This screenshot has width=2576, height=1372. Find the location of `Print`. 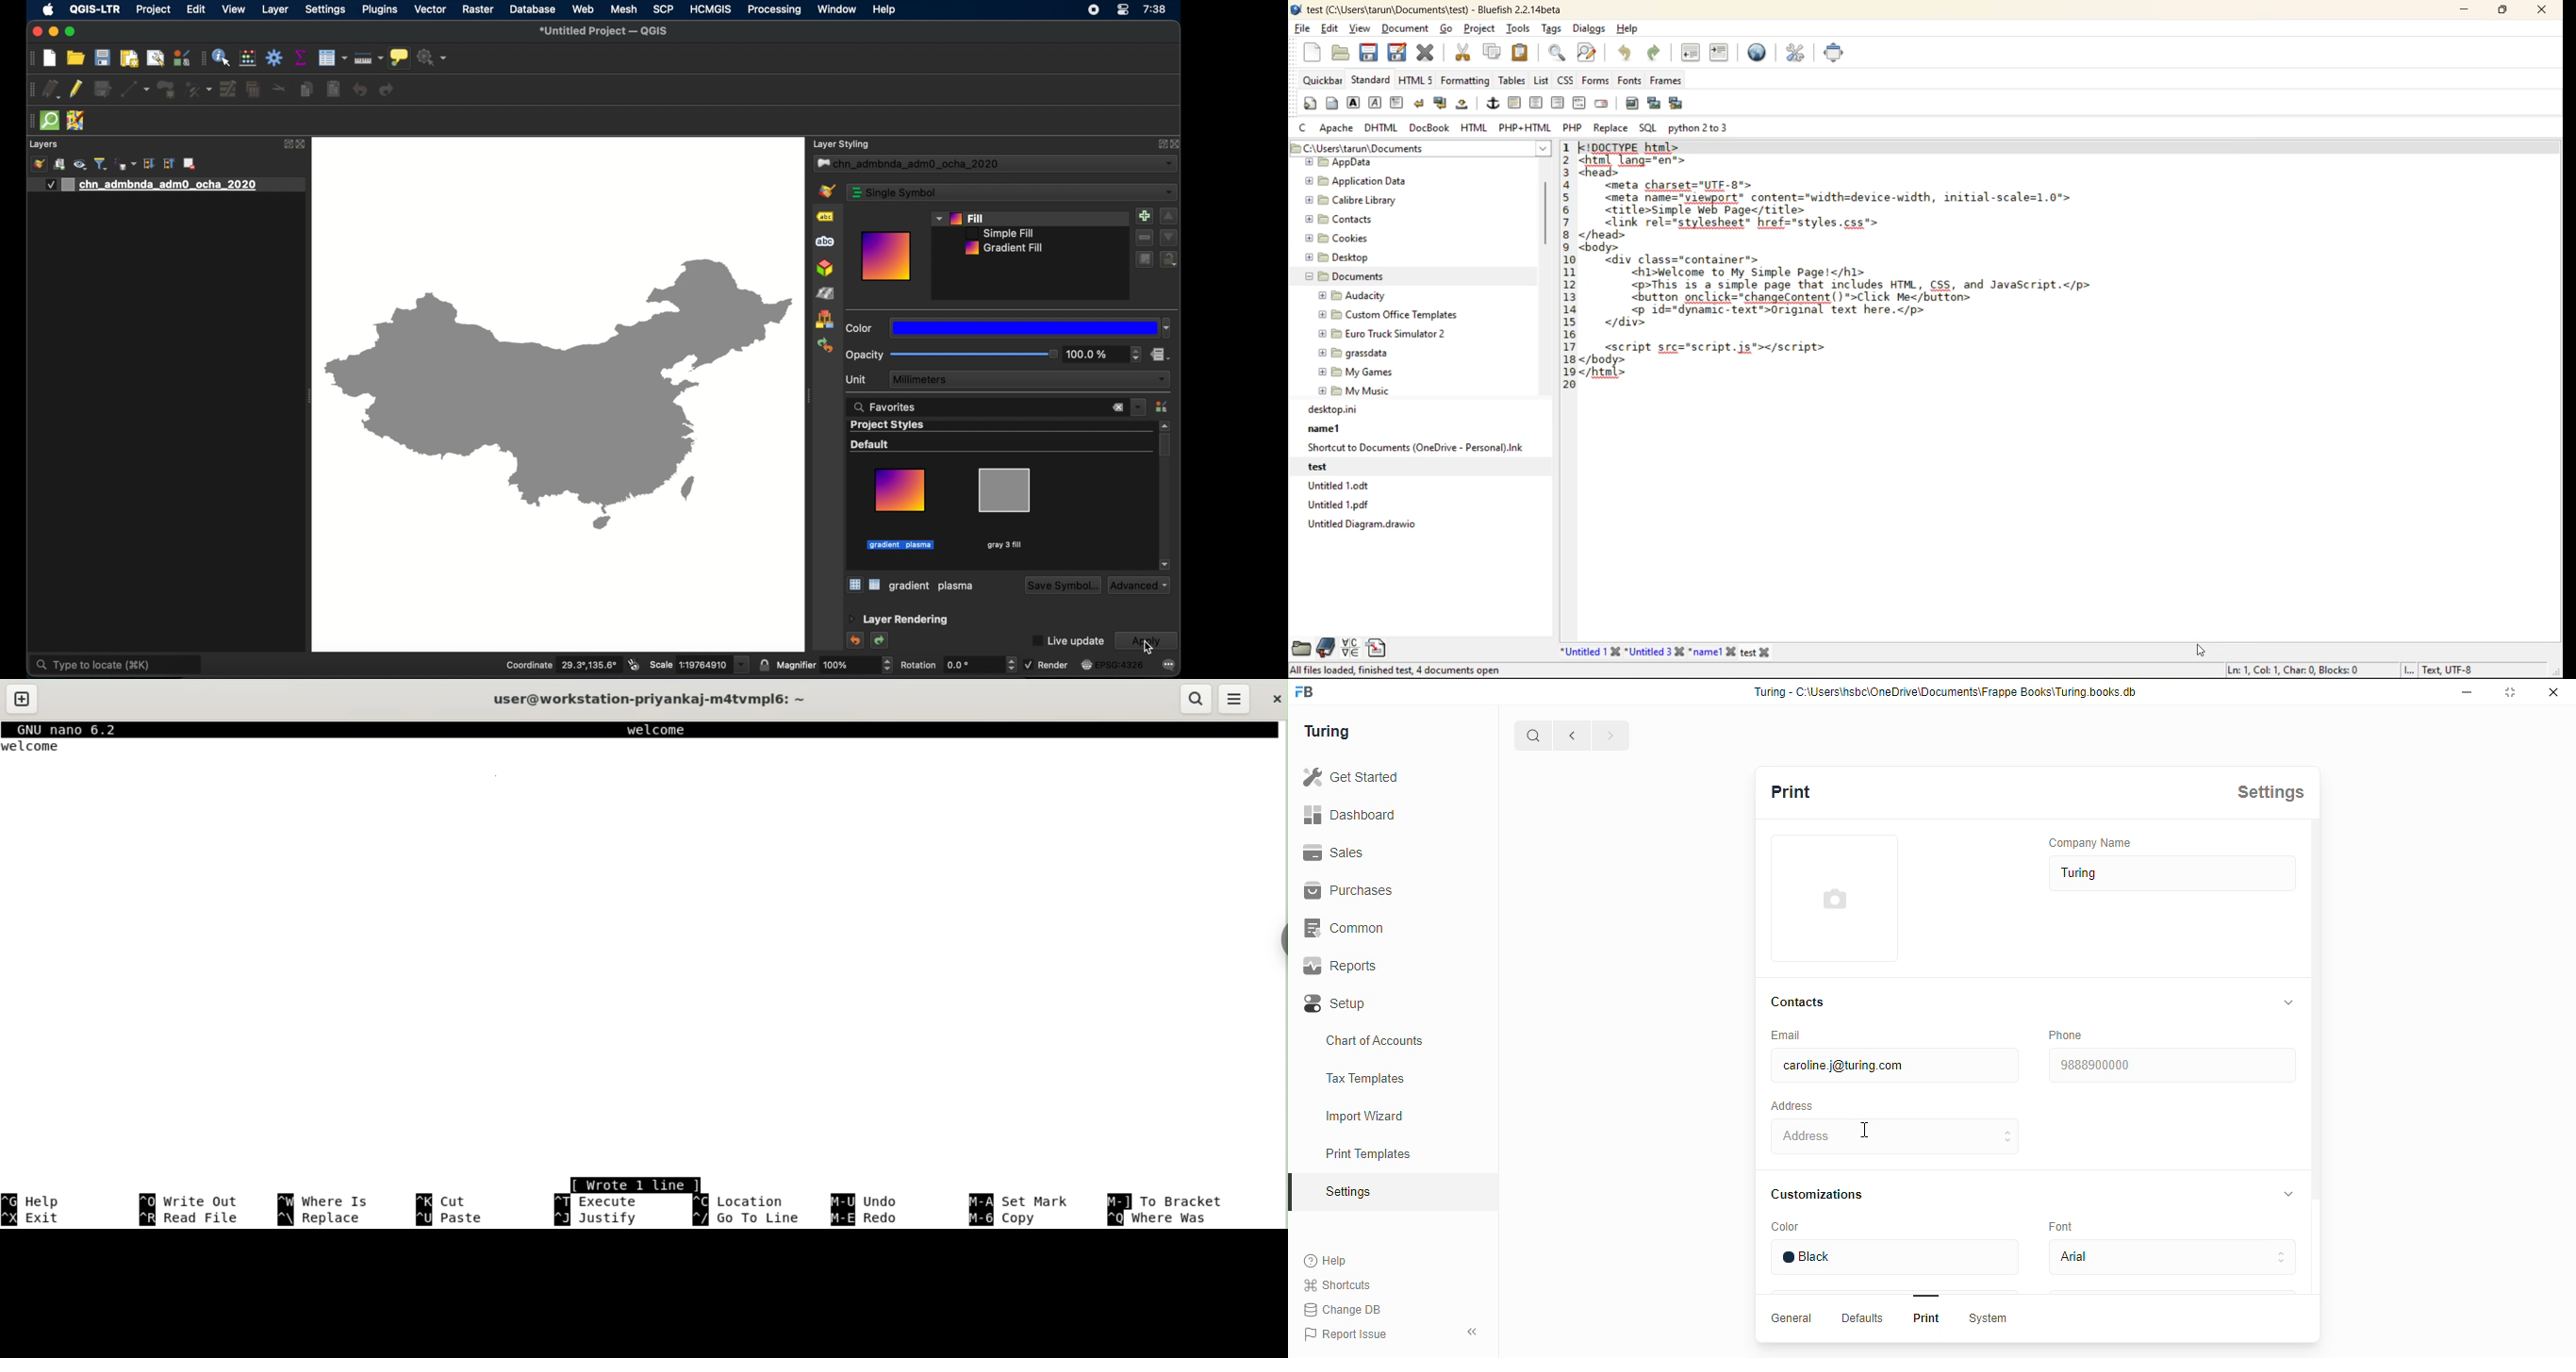

Print is located at coordinates (1927, 1317).